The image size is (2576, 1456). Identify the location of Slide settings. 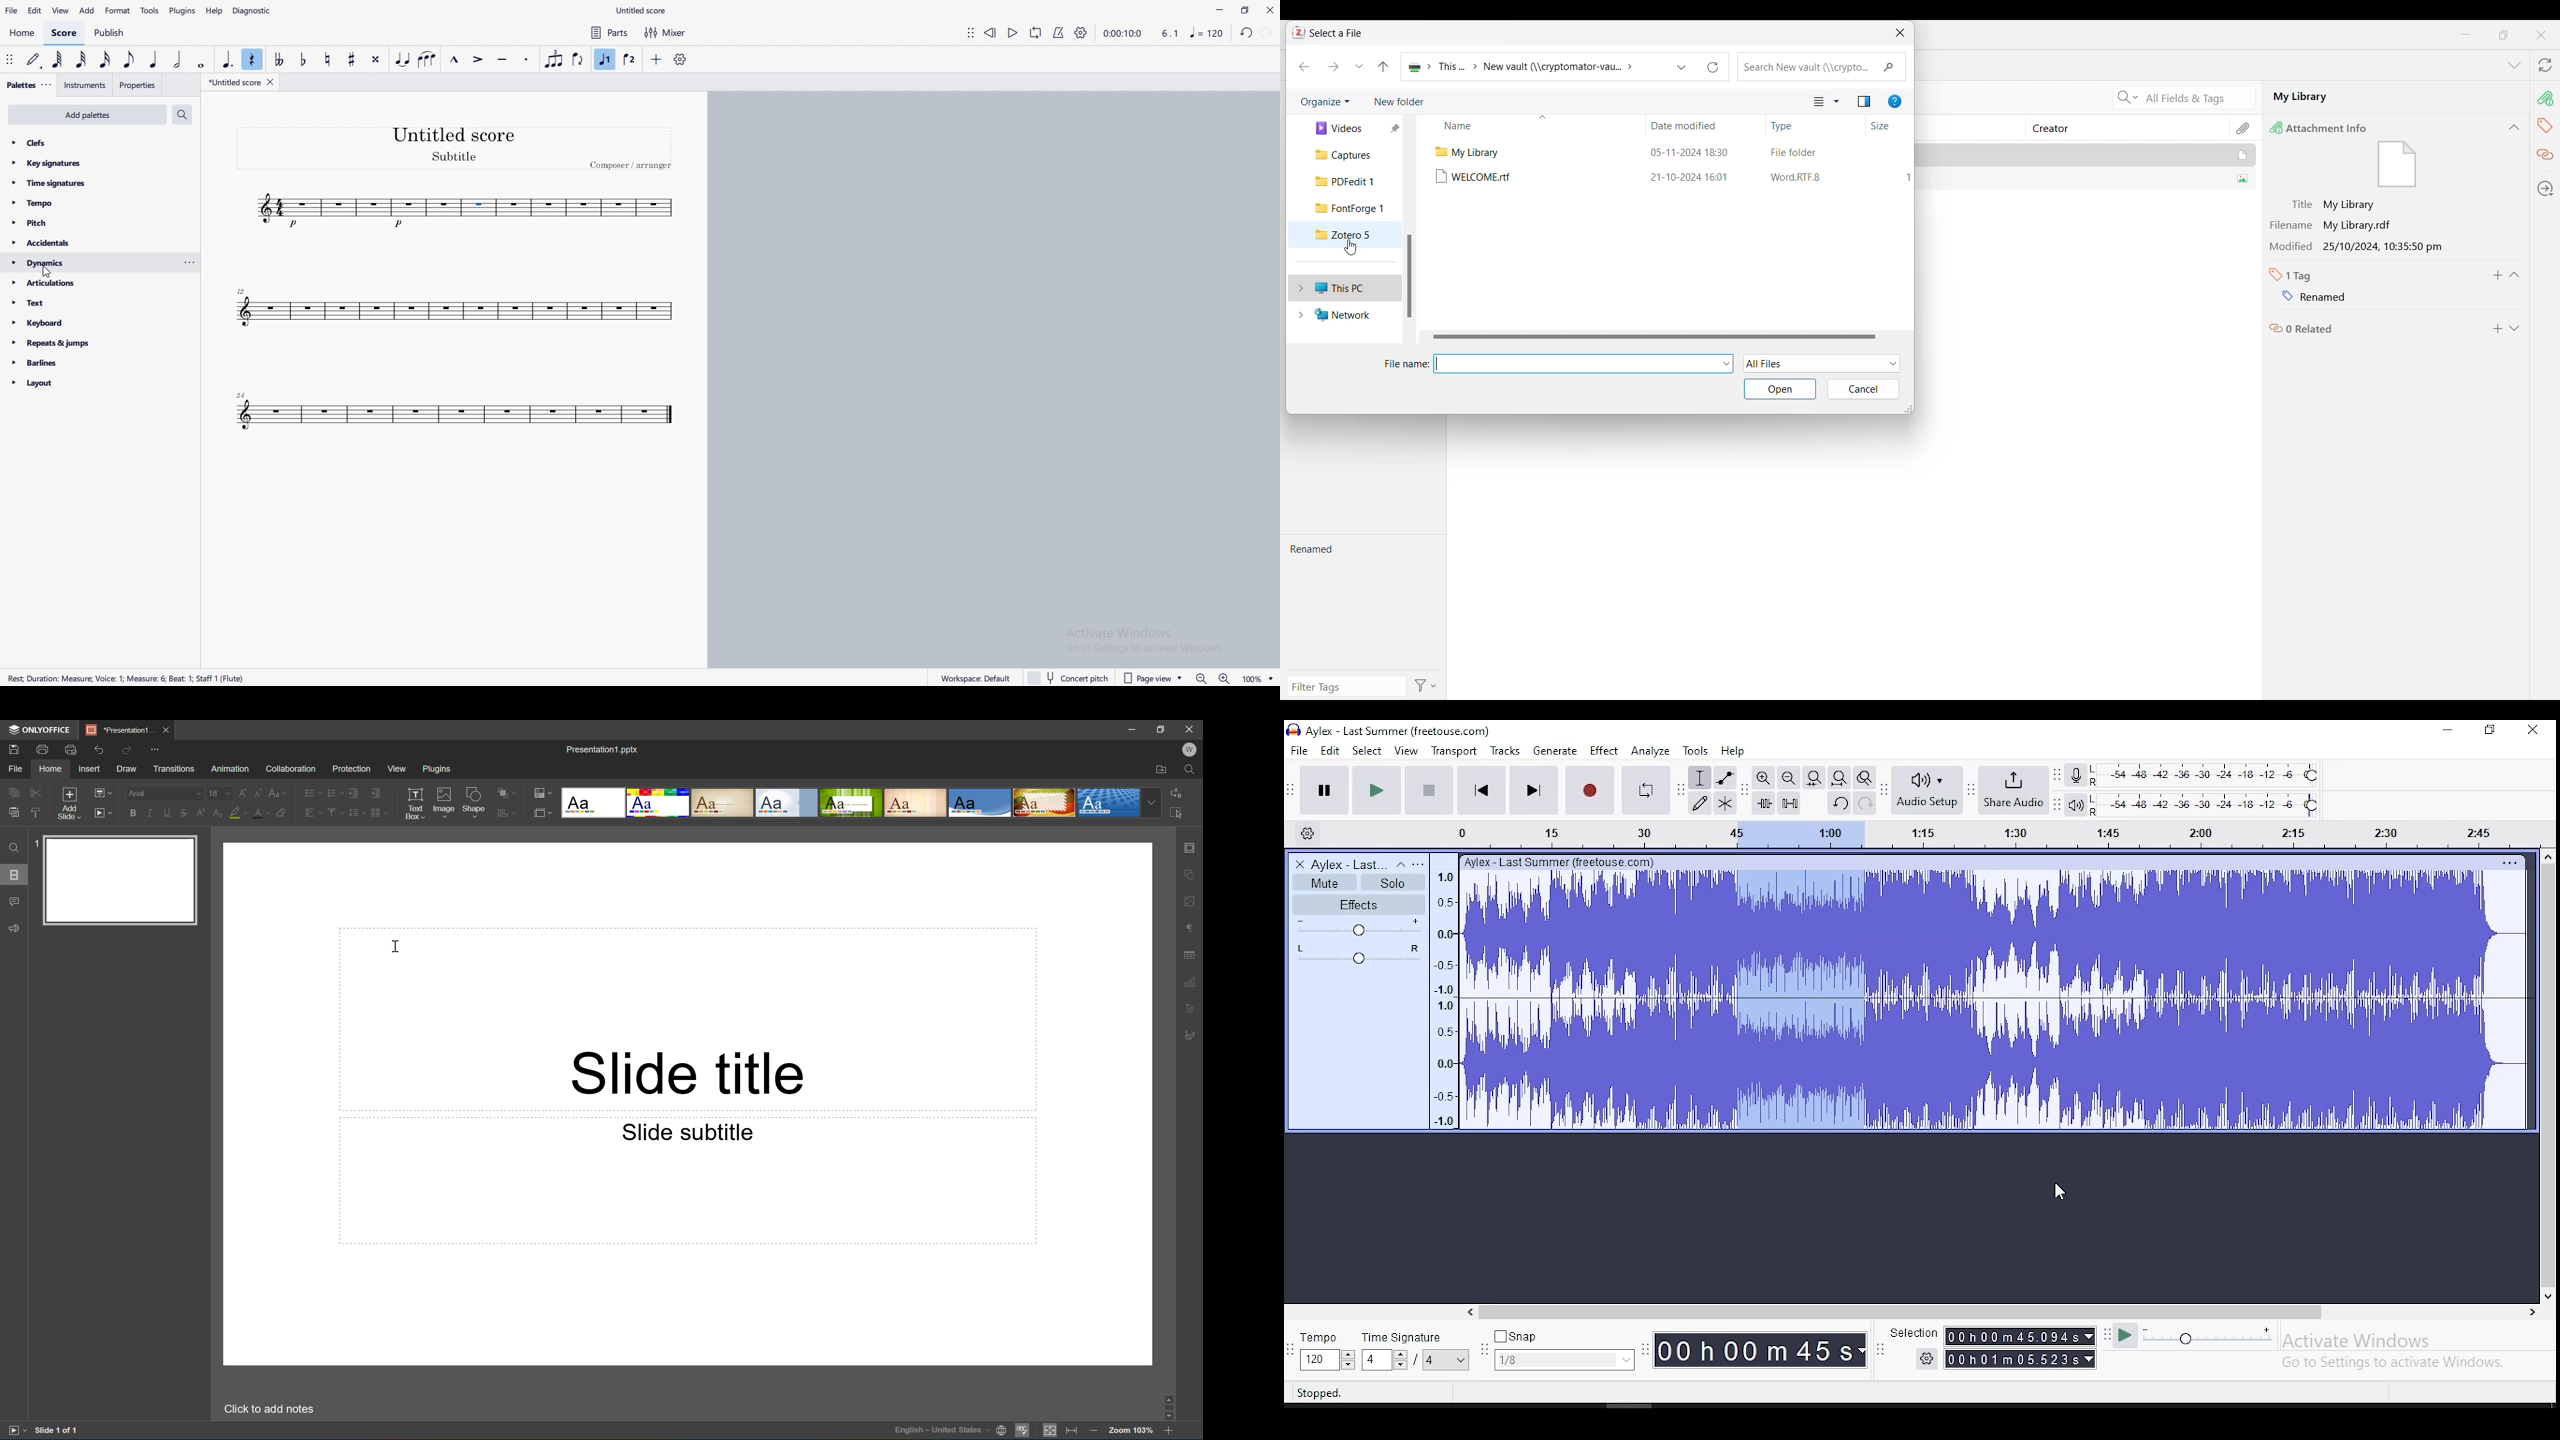
(1193, 848).